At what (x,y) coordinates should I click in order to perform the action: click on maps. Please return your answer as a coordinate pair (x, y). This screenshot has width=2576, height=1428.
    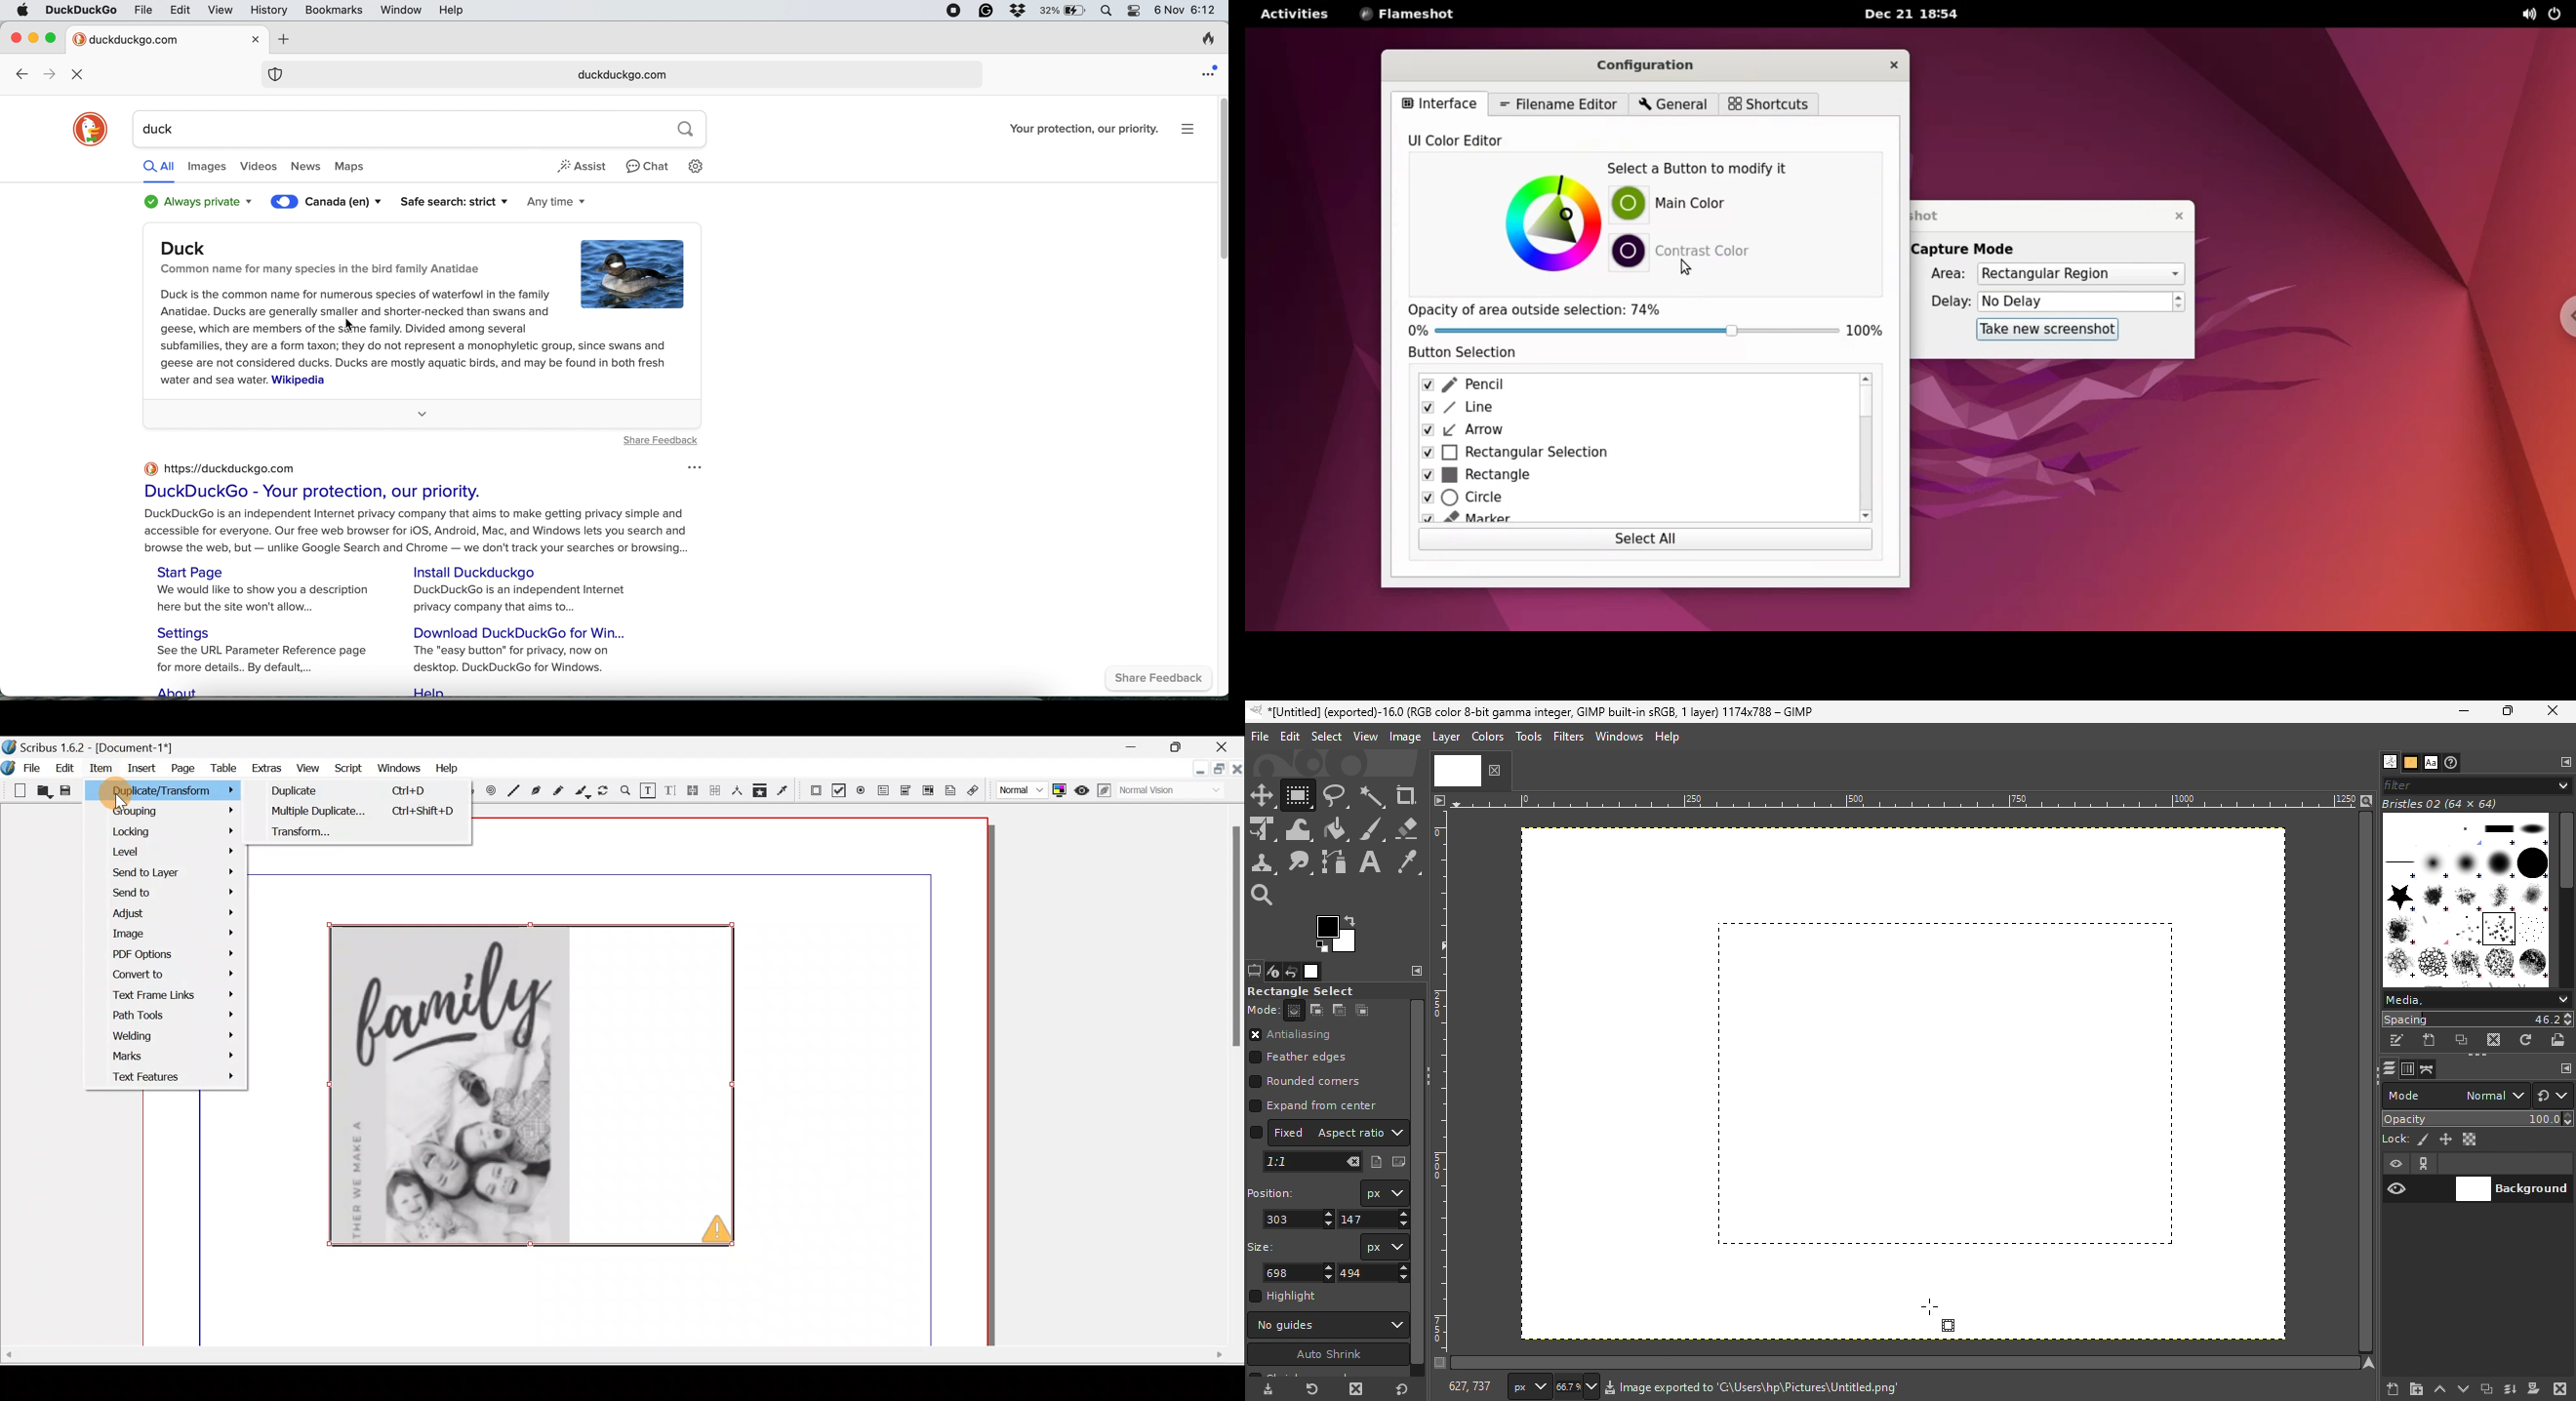
    Looking at the image, I should click on (359, 167).